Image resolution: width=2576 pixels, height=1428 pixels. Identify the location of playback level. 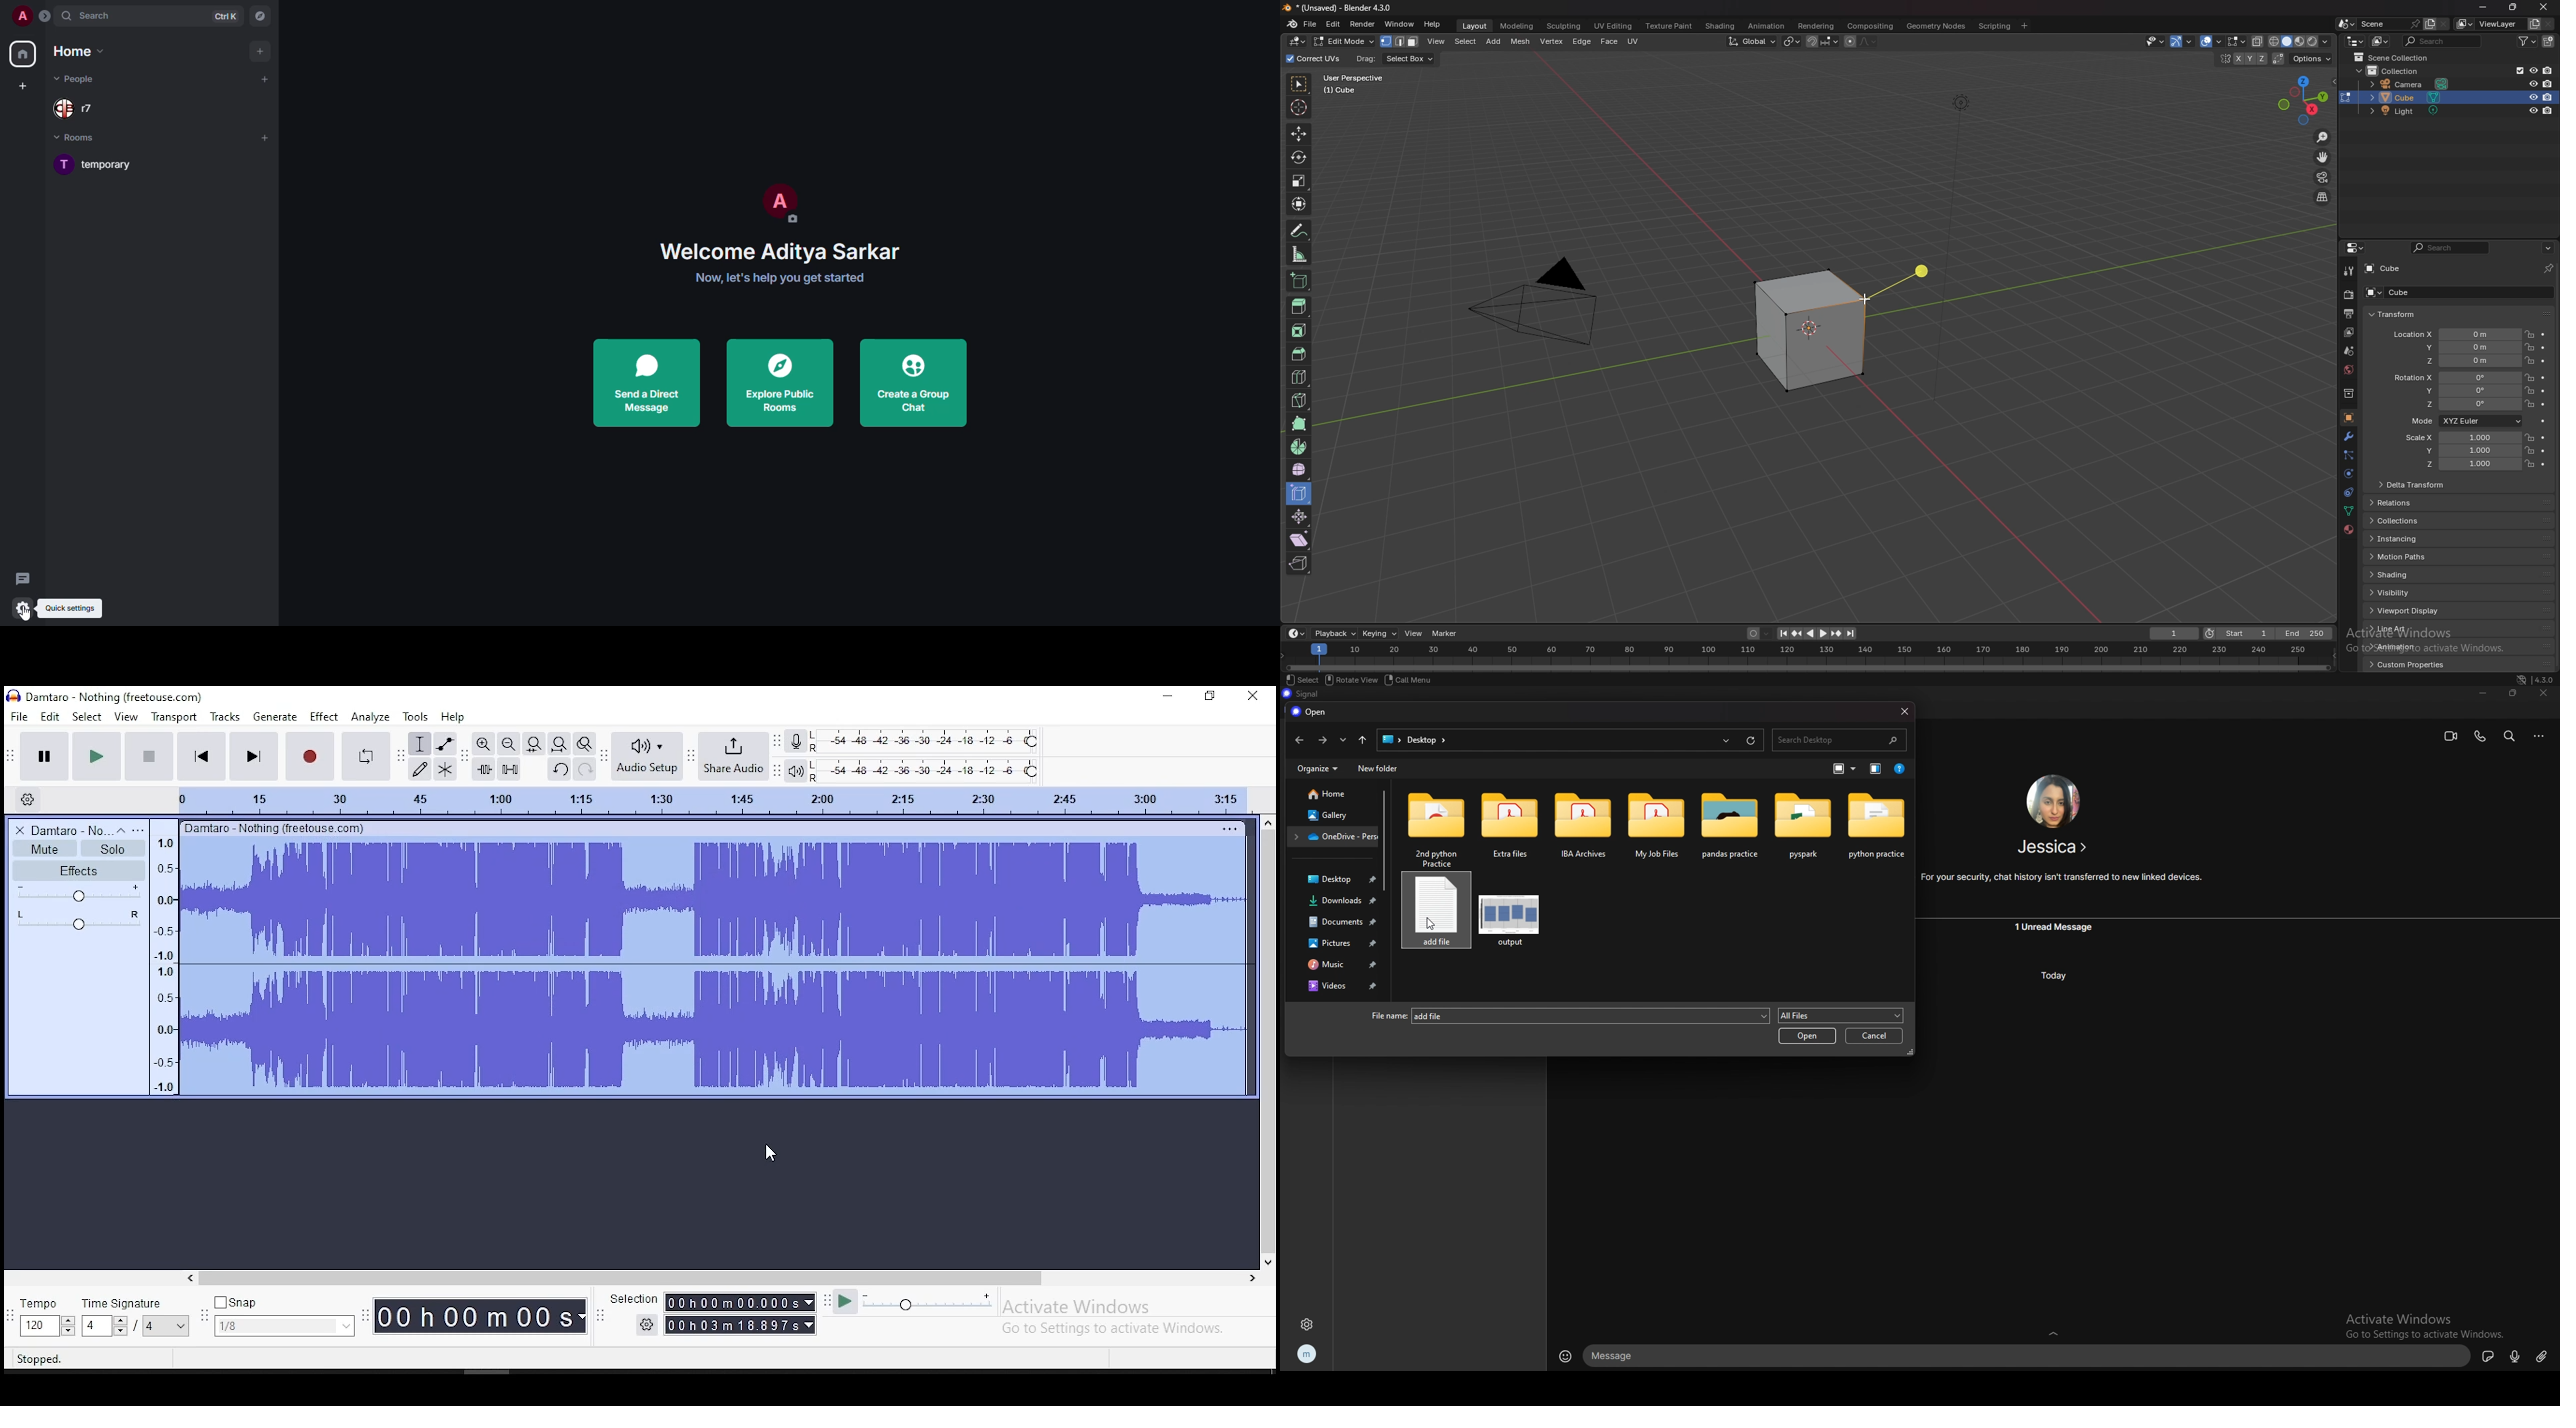
(927, 770).